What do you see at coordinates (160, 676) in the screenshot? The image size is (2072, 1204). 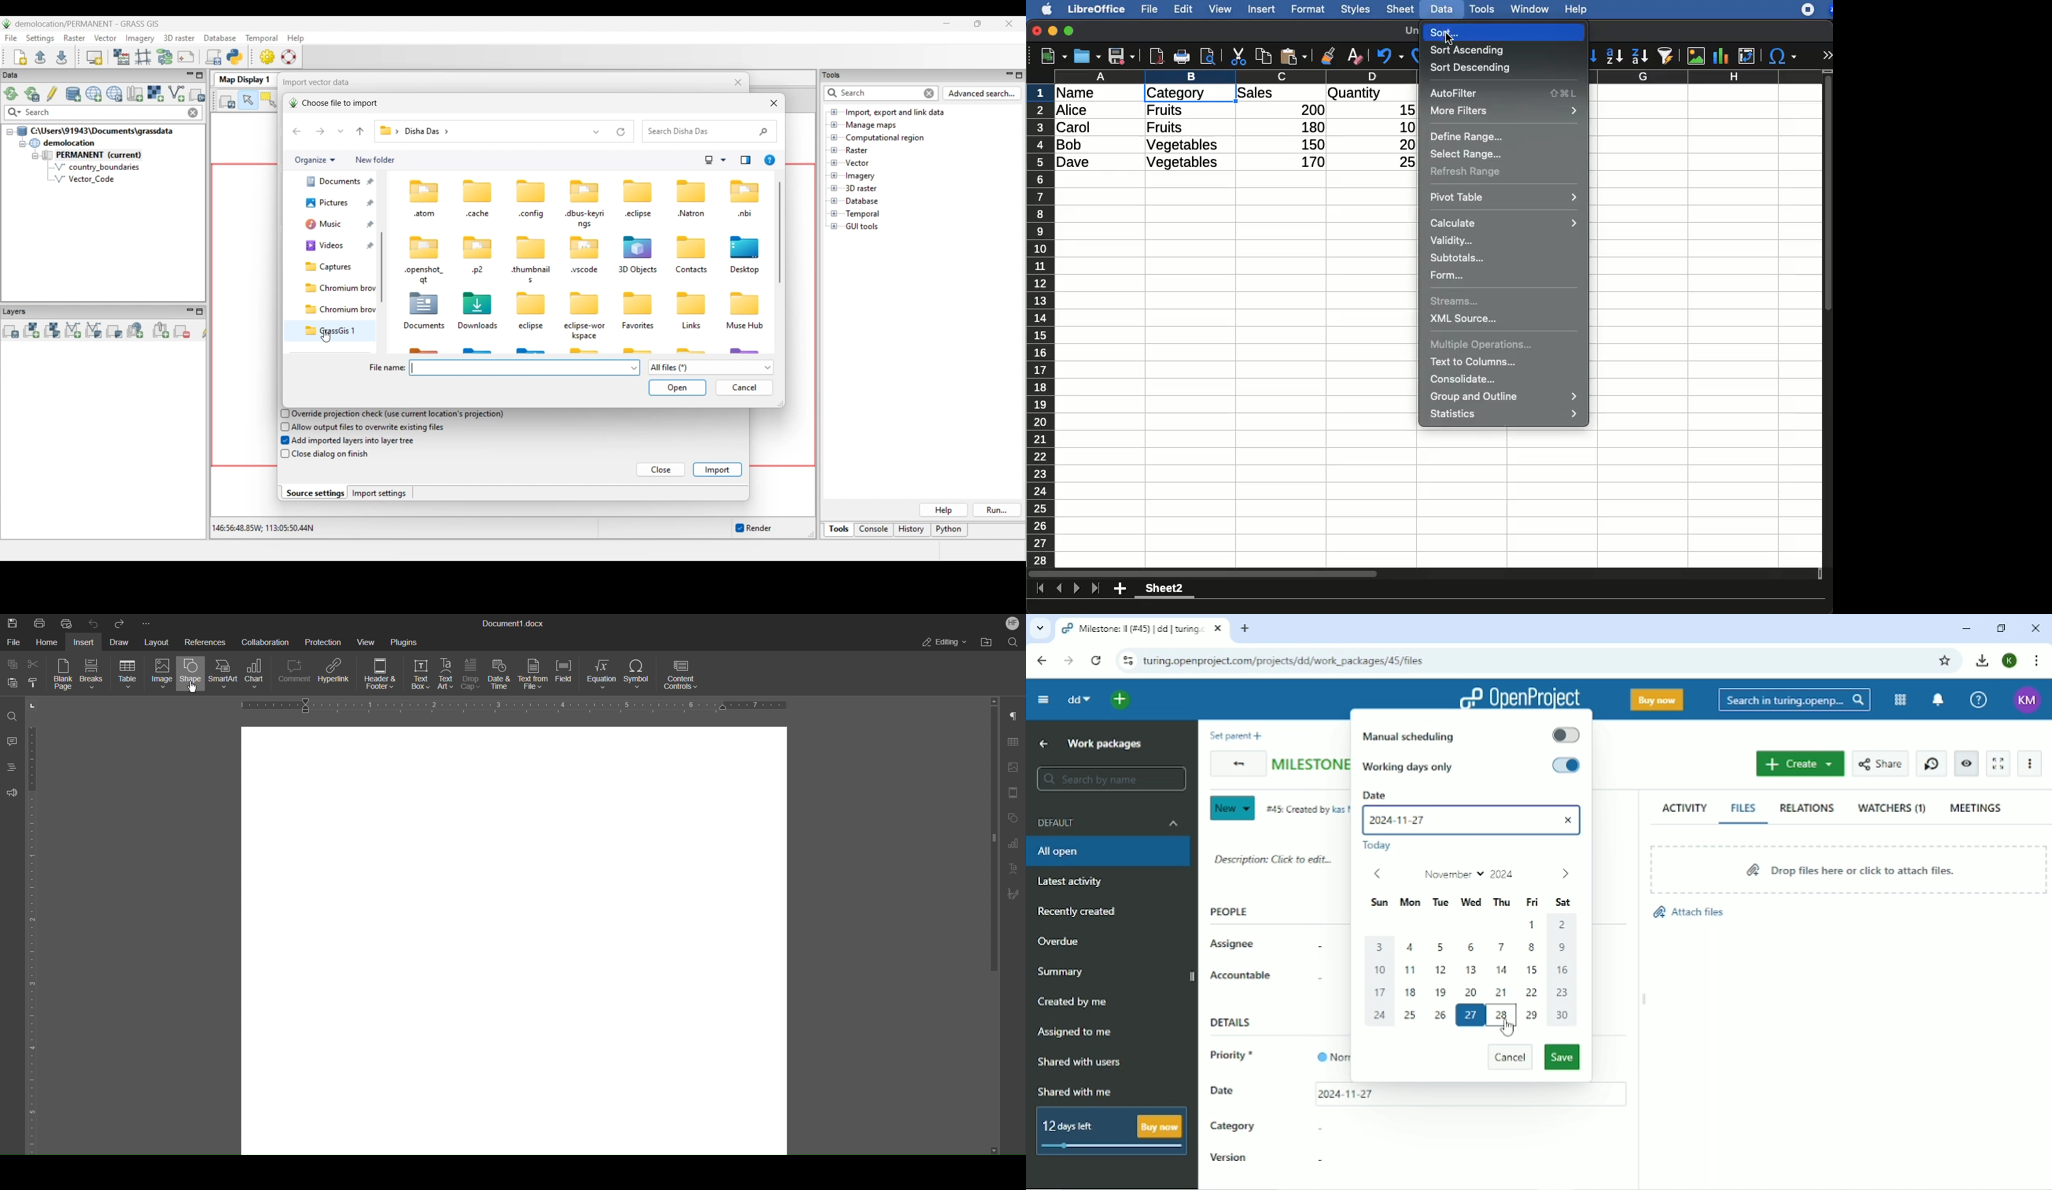 I see `Image` at bounding box center [160, 676].